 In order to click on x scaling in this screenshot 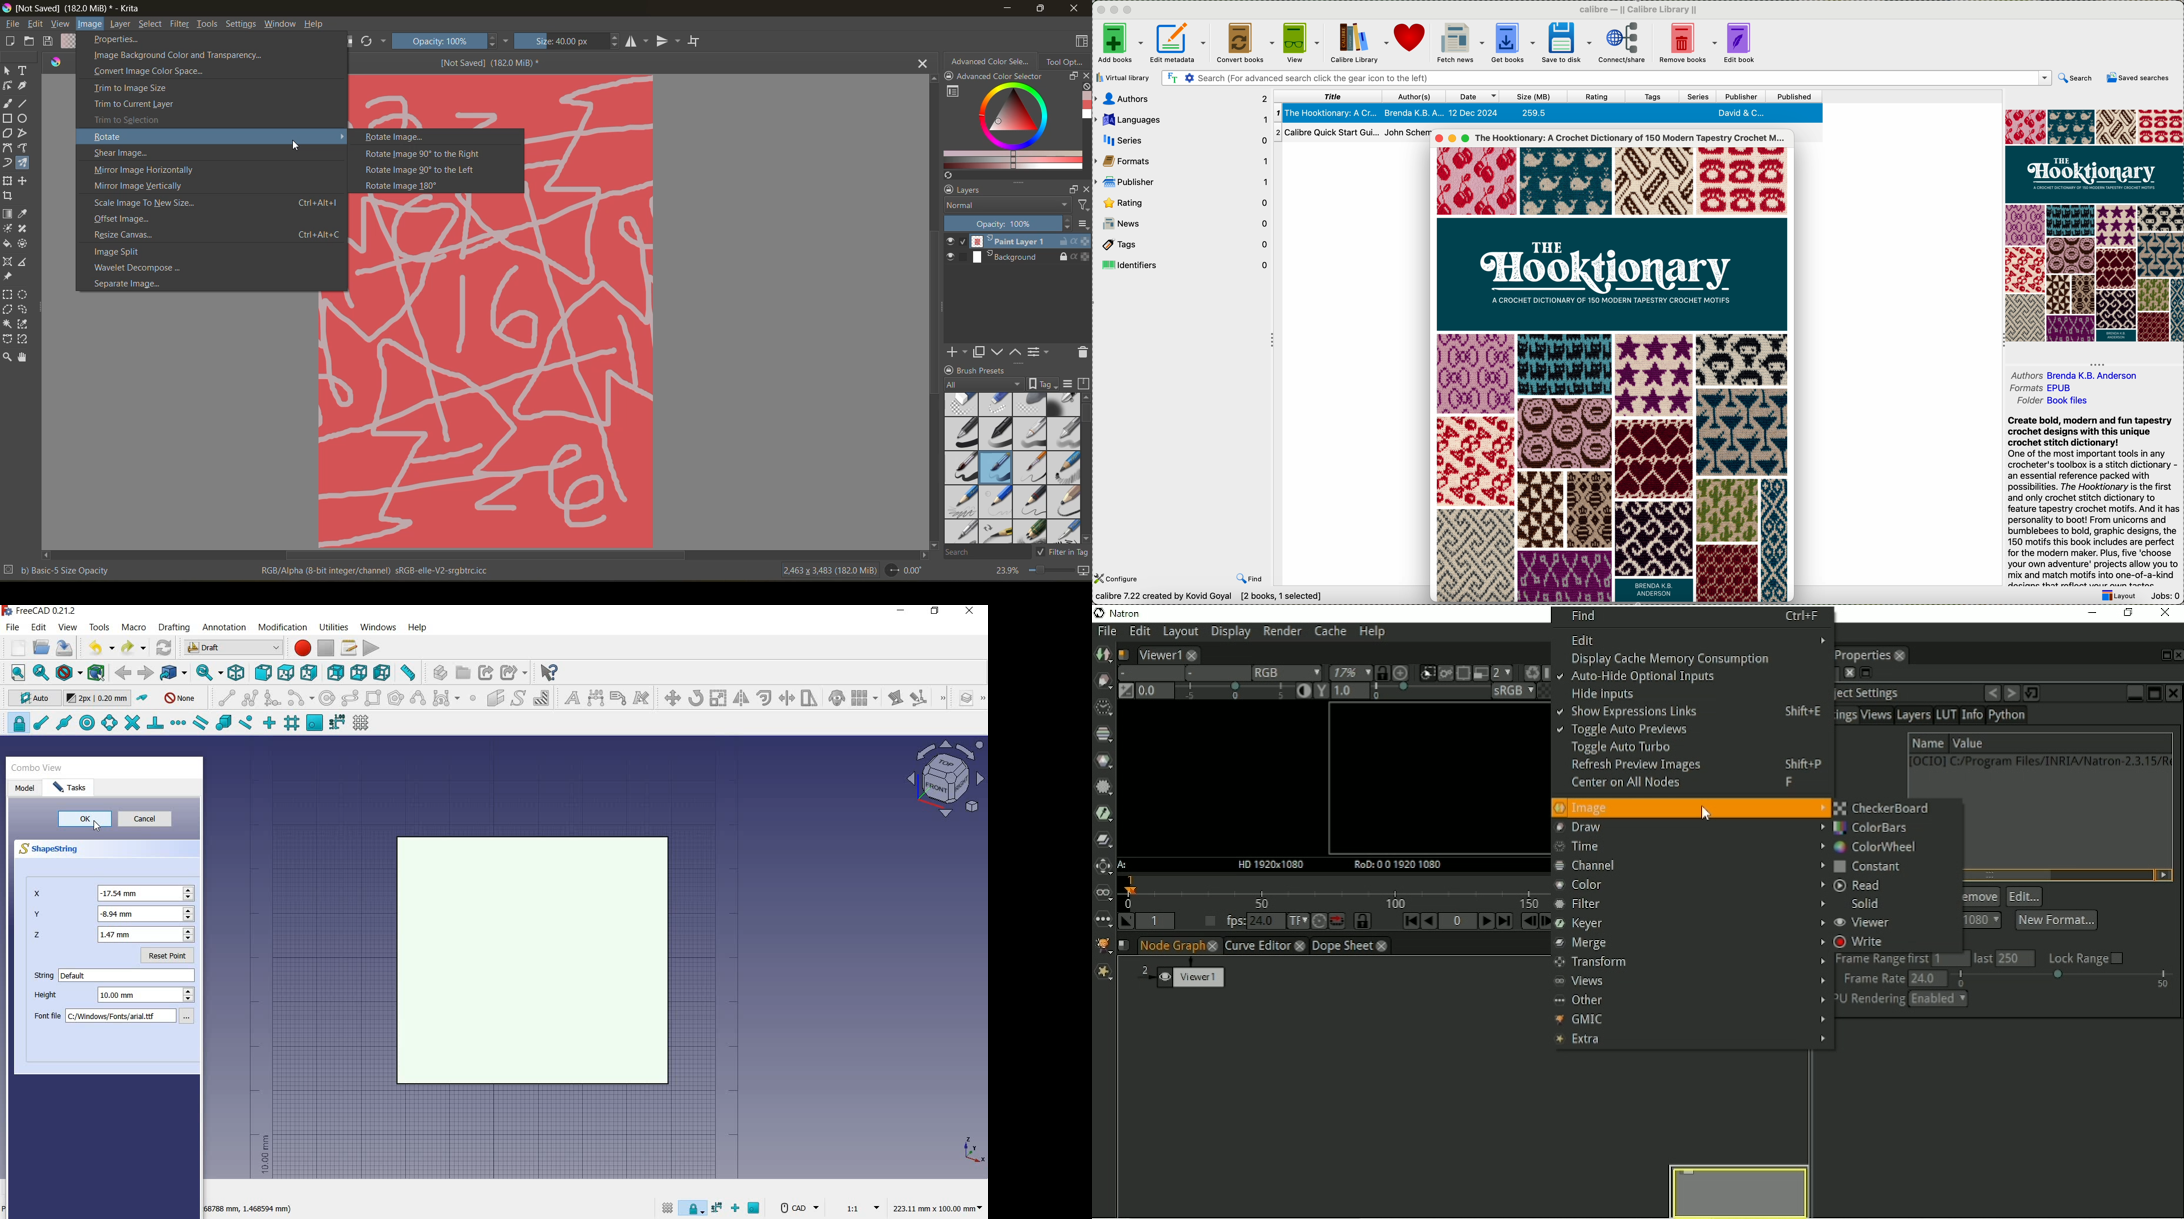, I will do `click(114, 893)`.